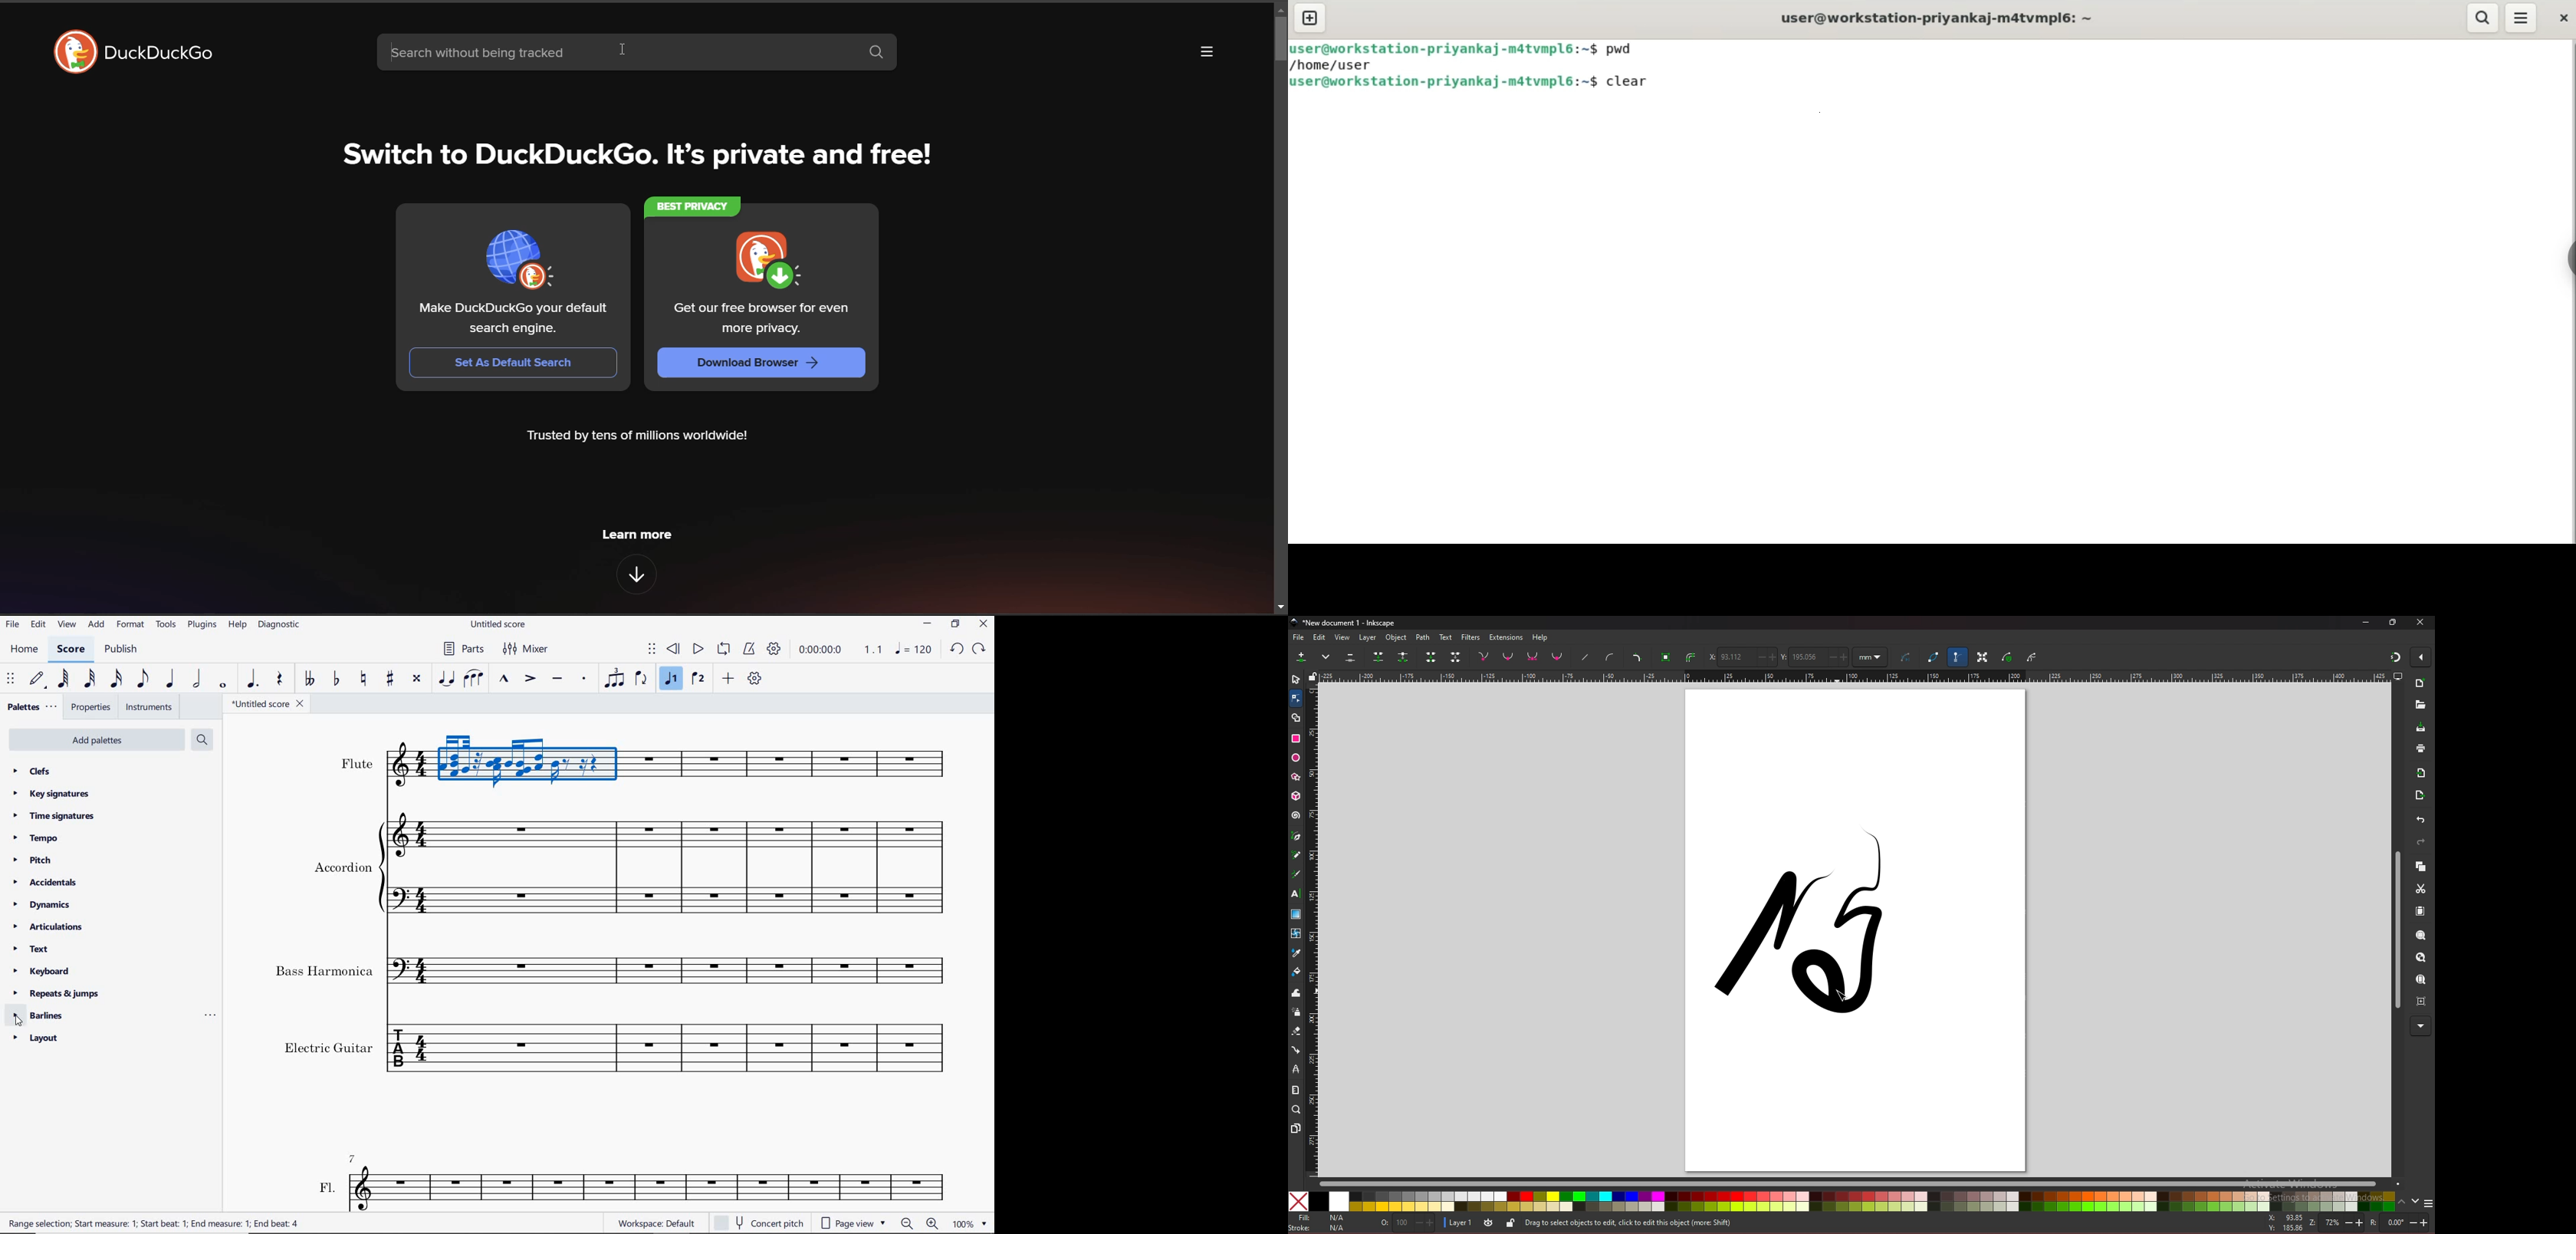 Image resolution: width=2576 pixels, height=1260 pixels. I want to click on file, so click(1298, 637).